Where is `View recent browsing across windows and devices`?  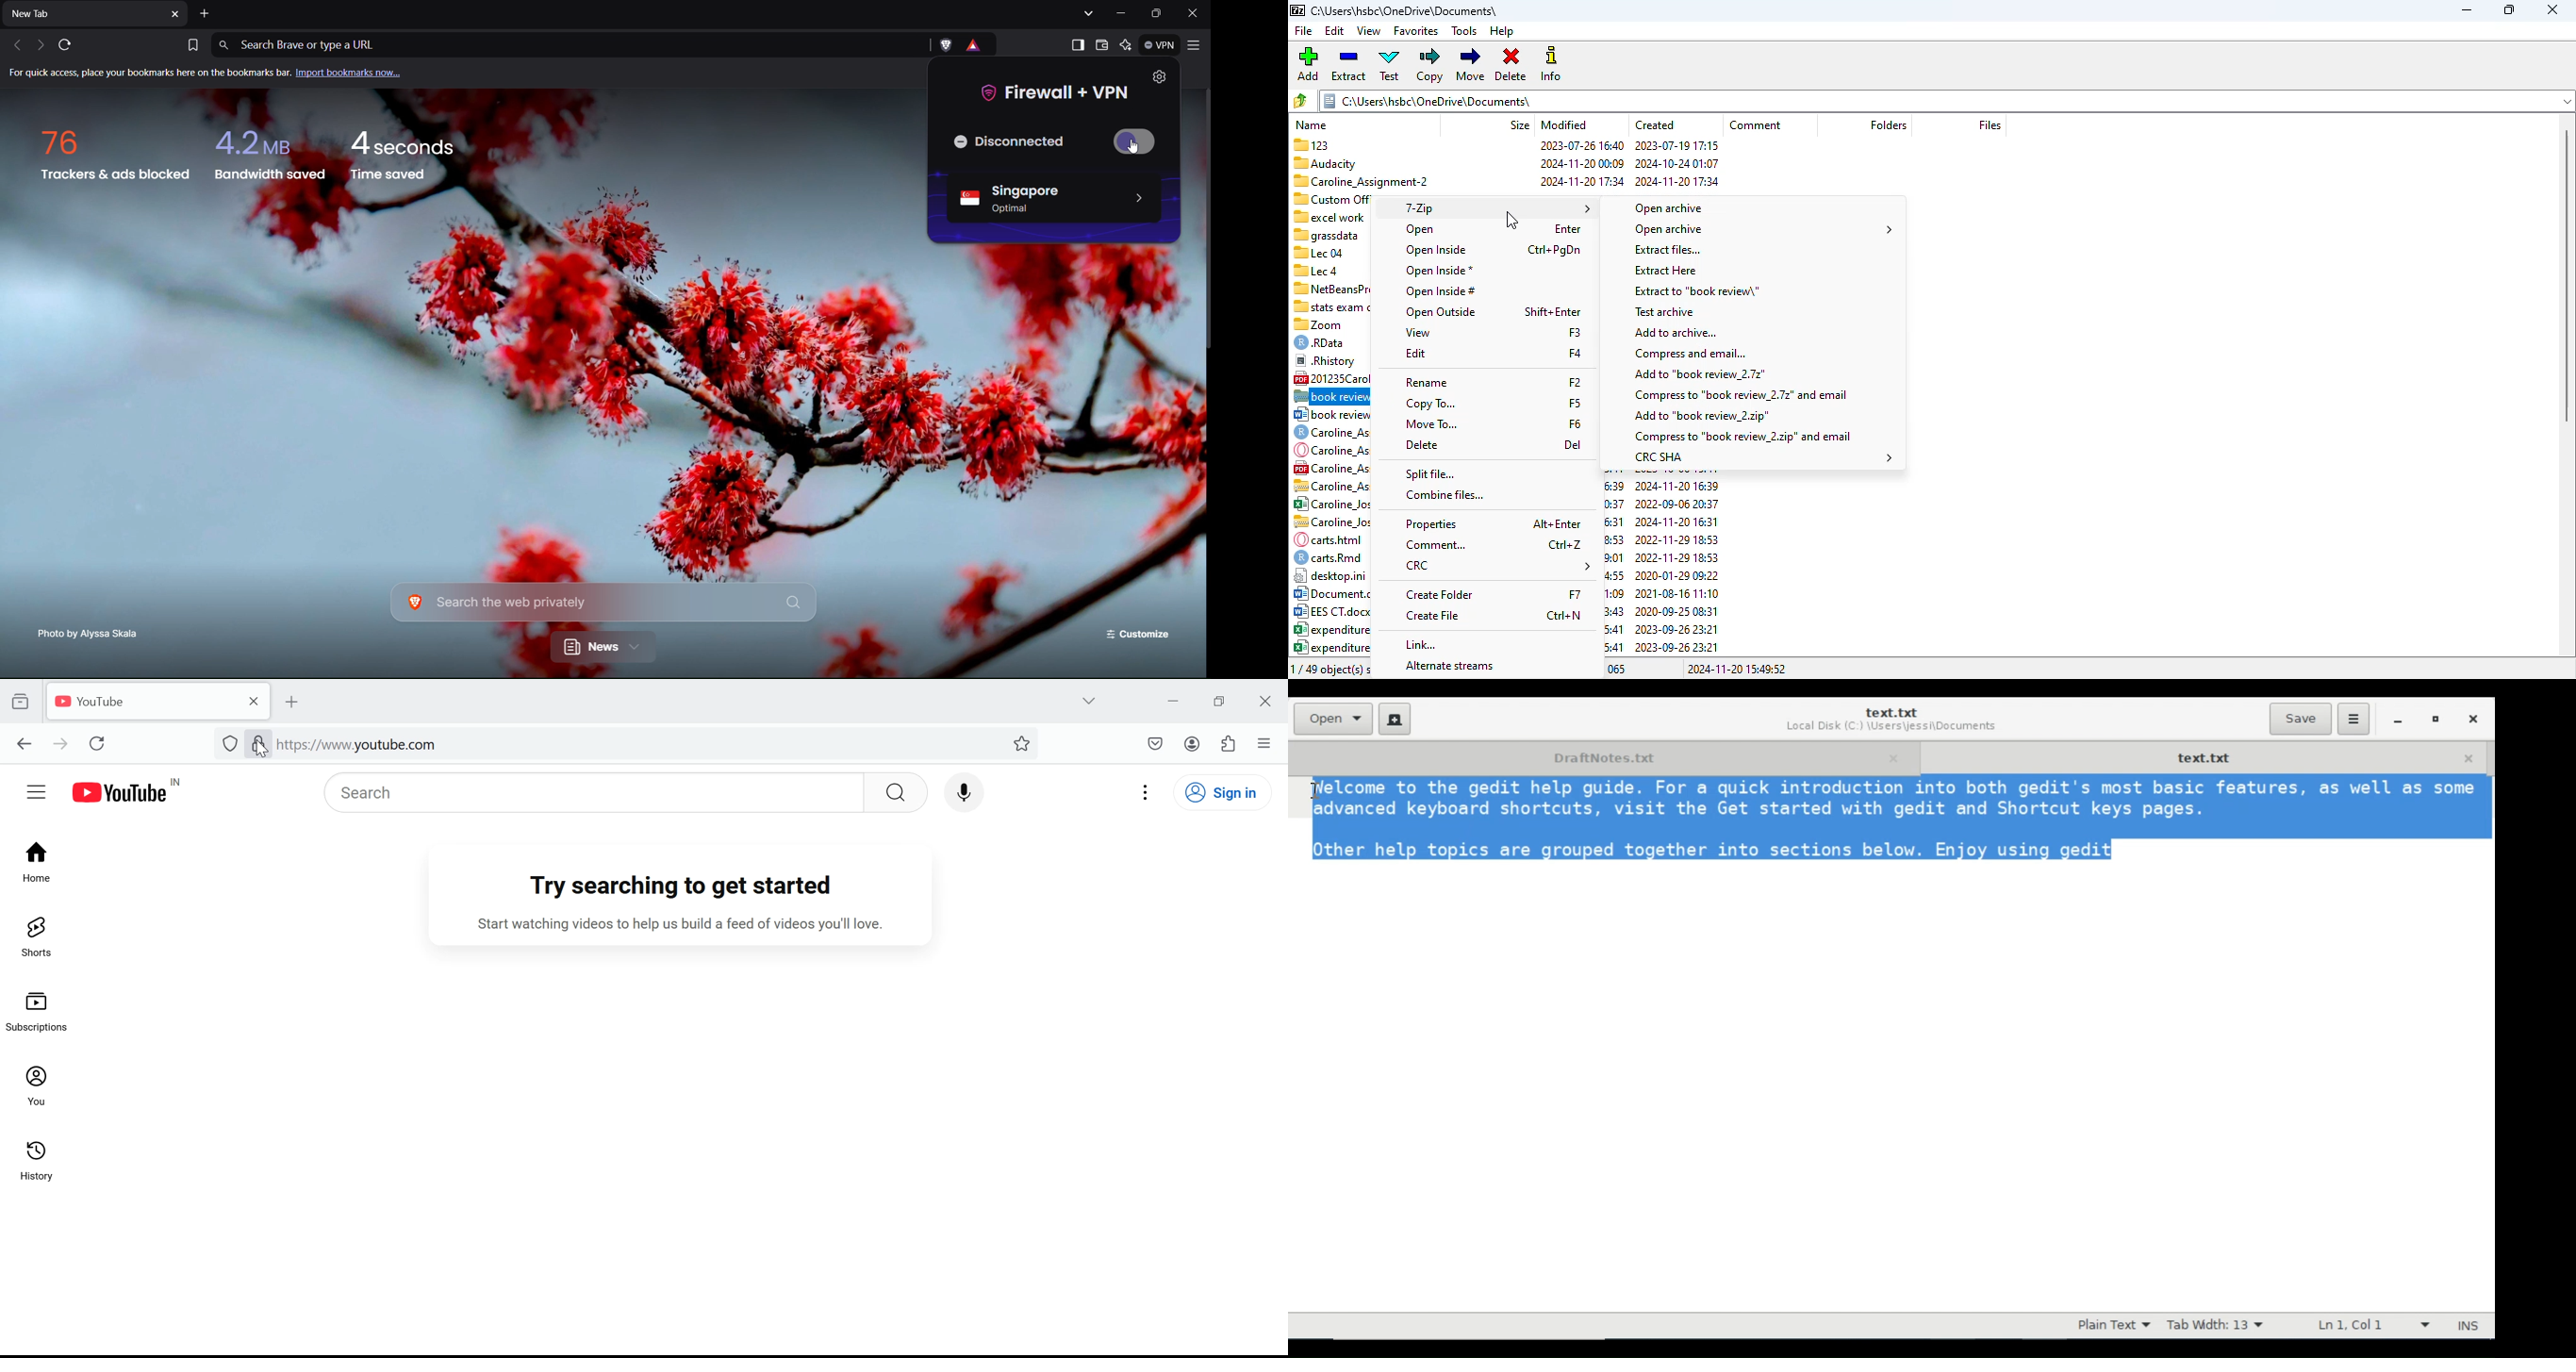
View recent browsing across windows and devices is located at coordinates (21, 701).